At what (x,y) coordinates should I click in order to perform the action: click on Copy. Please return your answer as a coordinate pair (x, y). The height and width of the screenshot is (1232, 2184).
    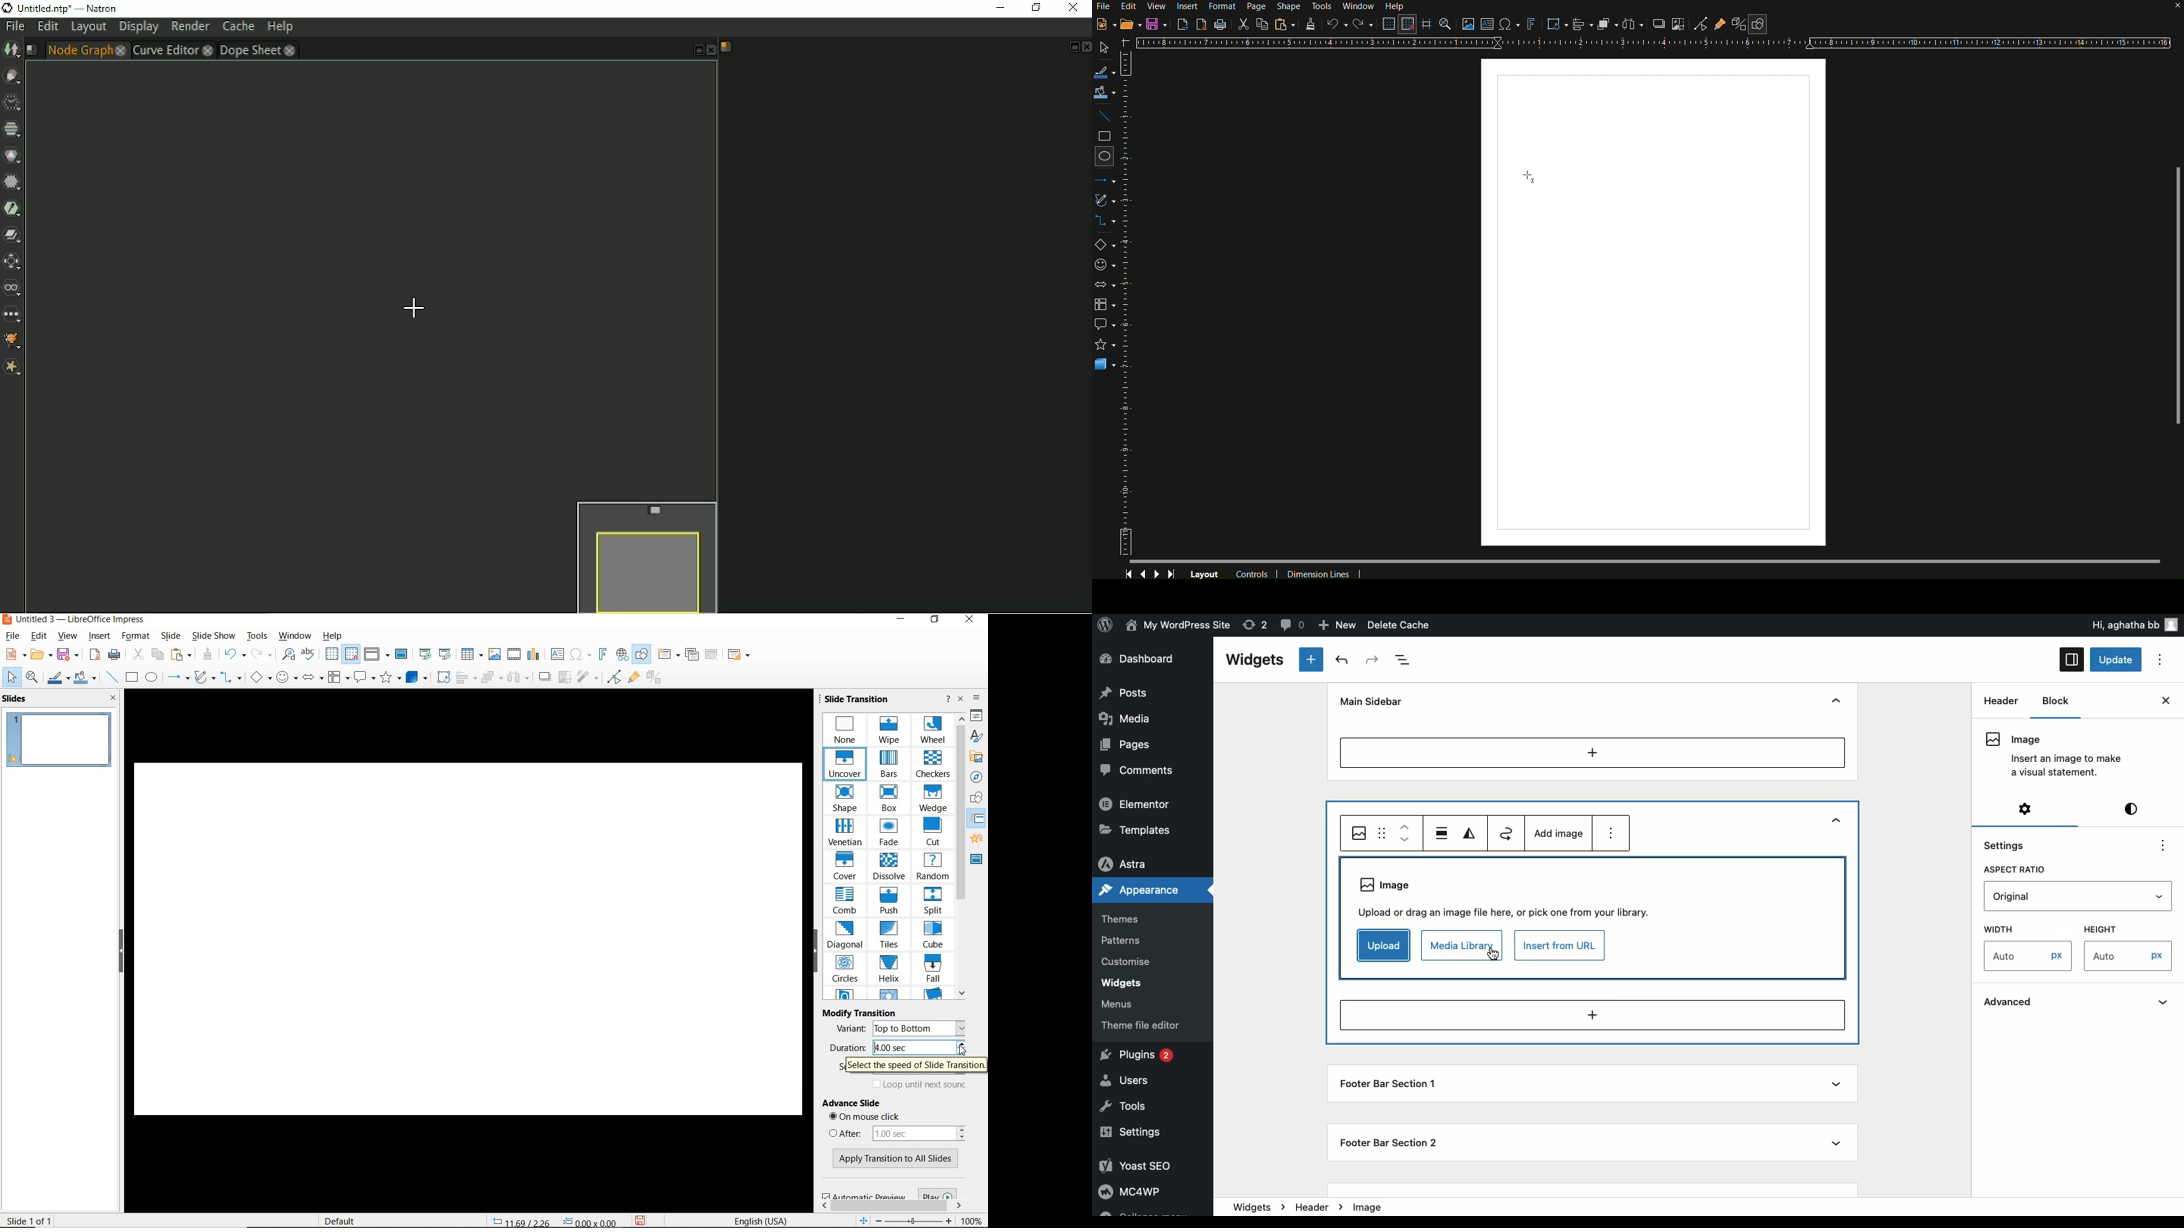
    Looking at the image, I should click on (1262, 24).